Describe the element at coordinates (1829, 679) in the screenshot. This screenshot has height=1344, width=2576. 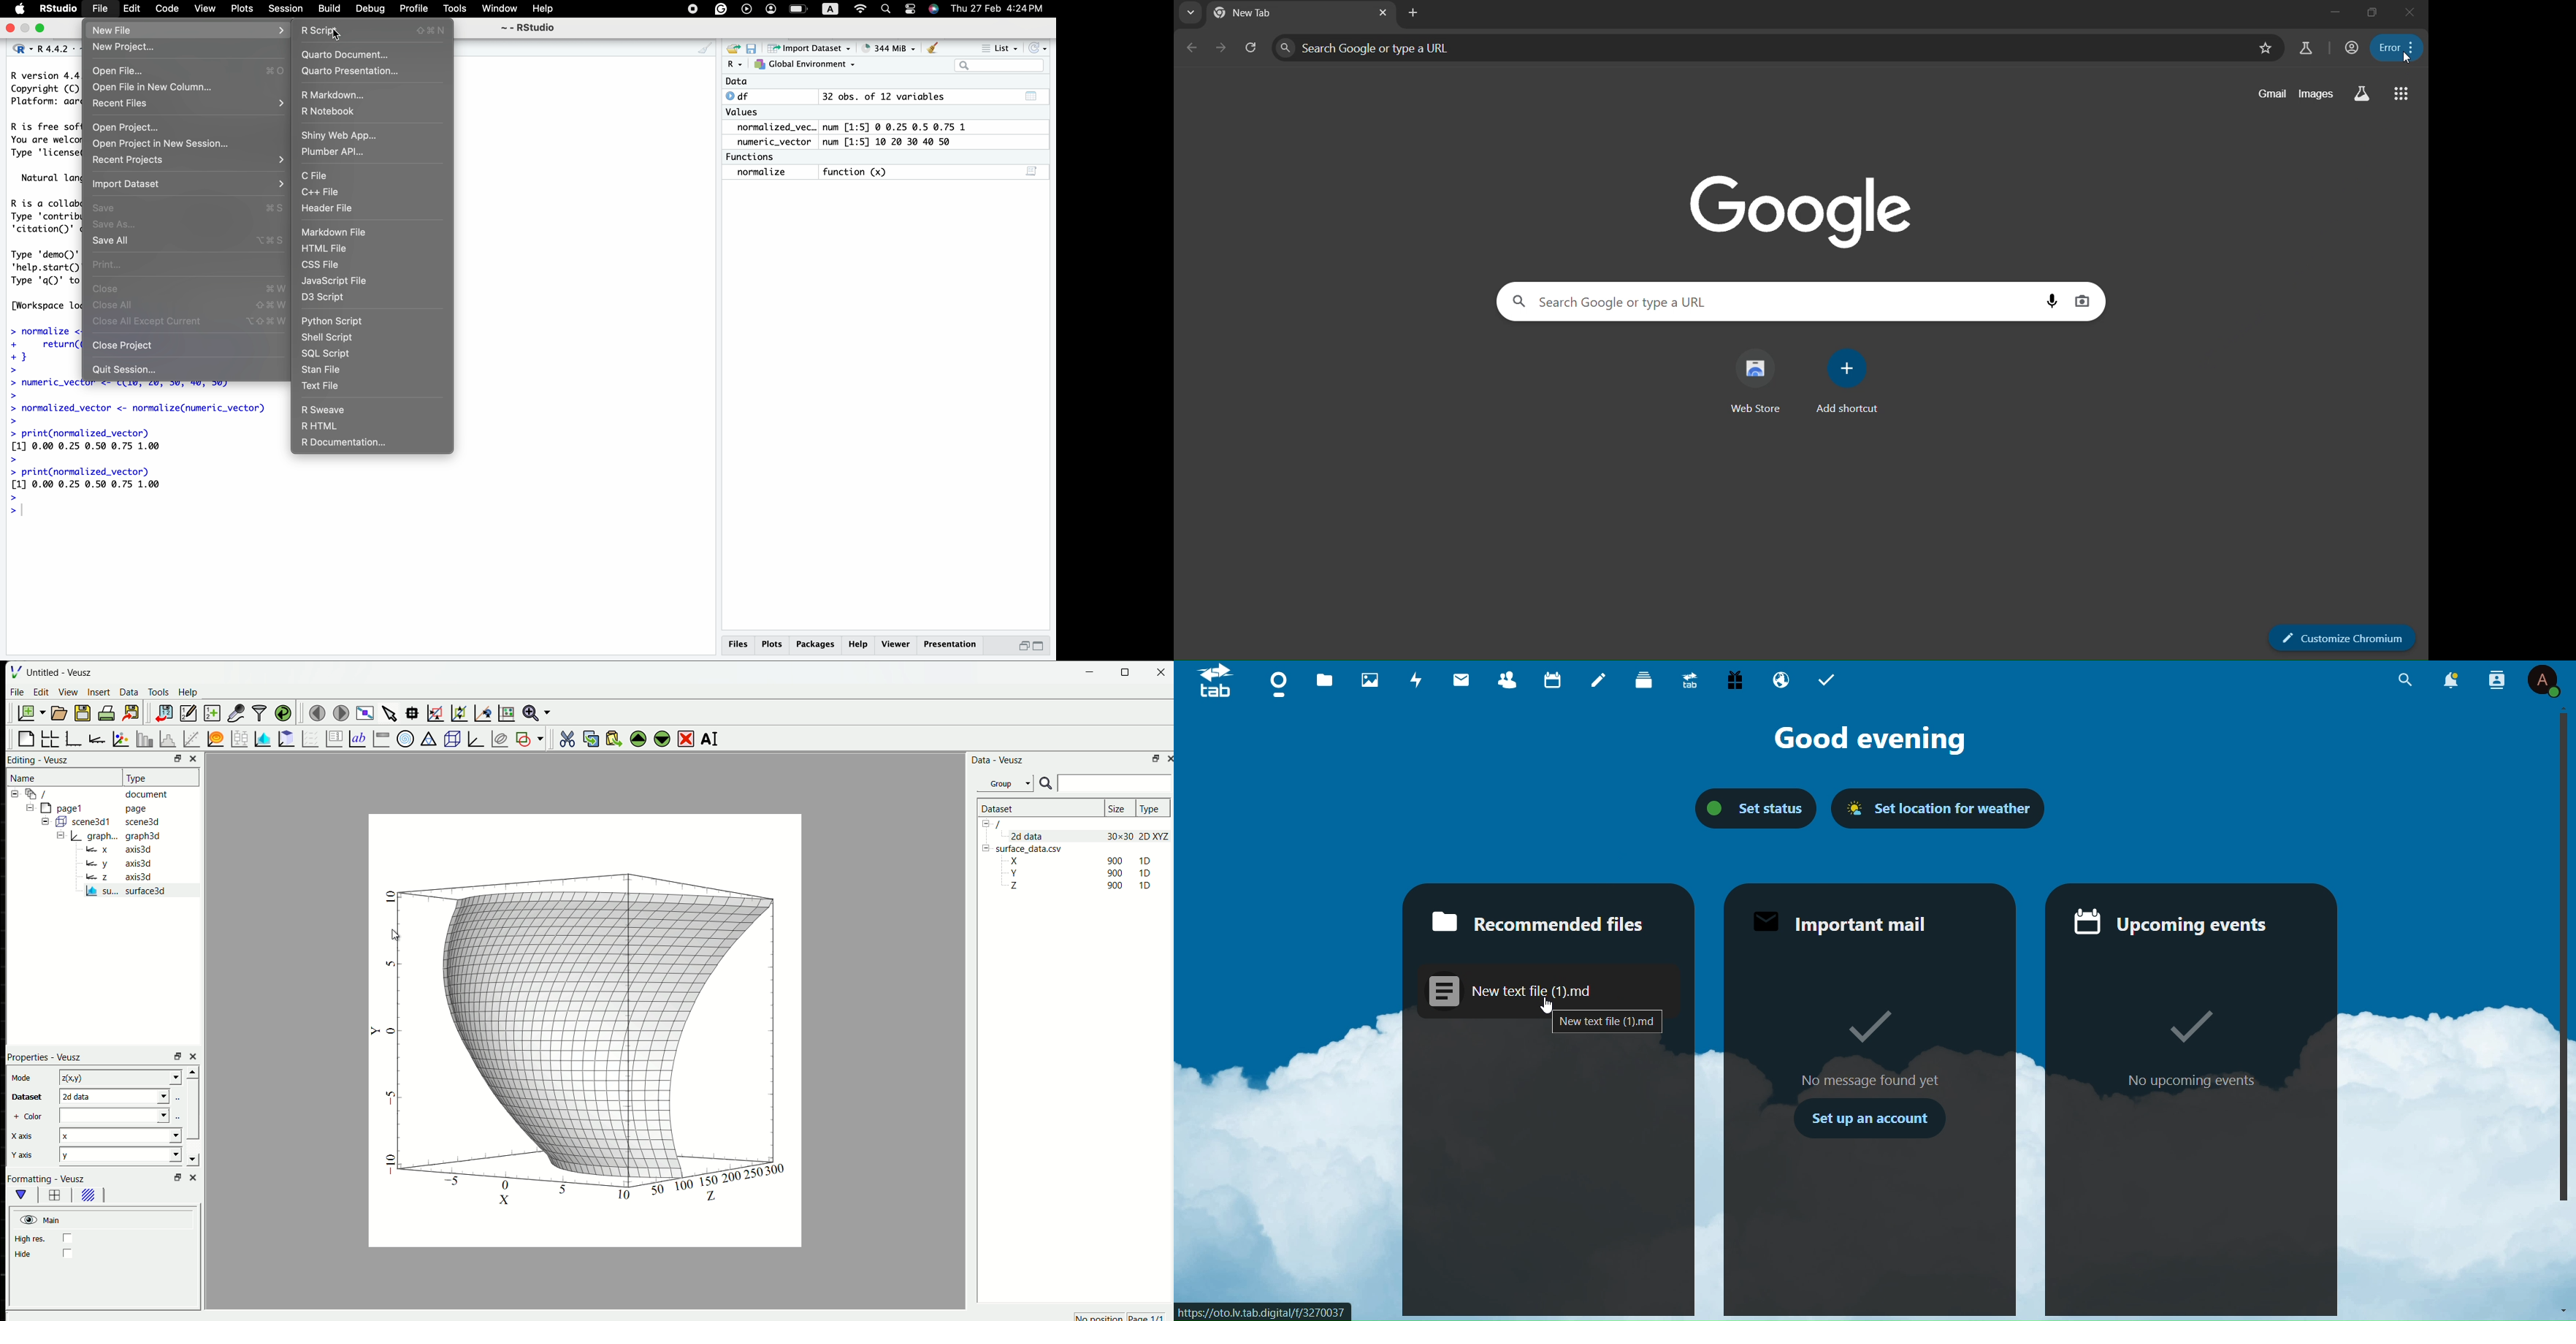
I see `task` at that location.